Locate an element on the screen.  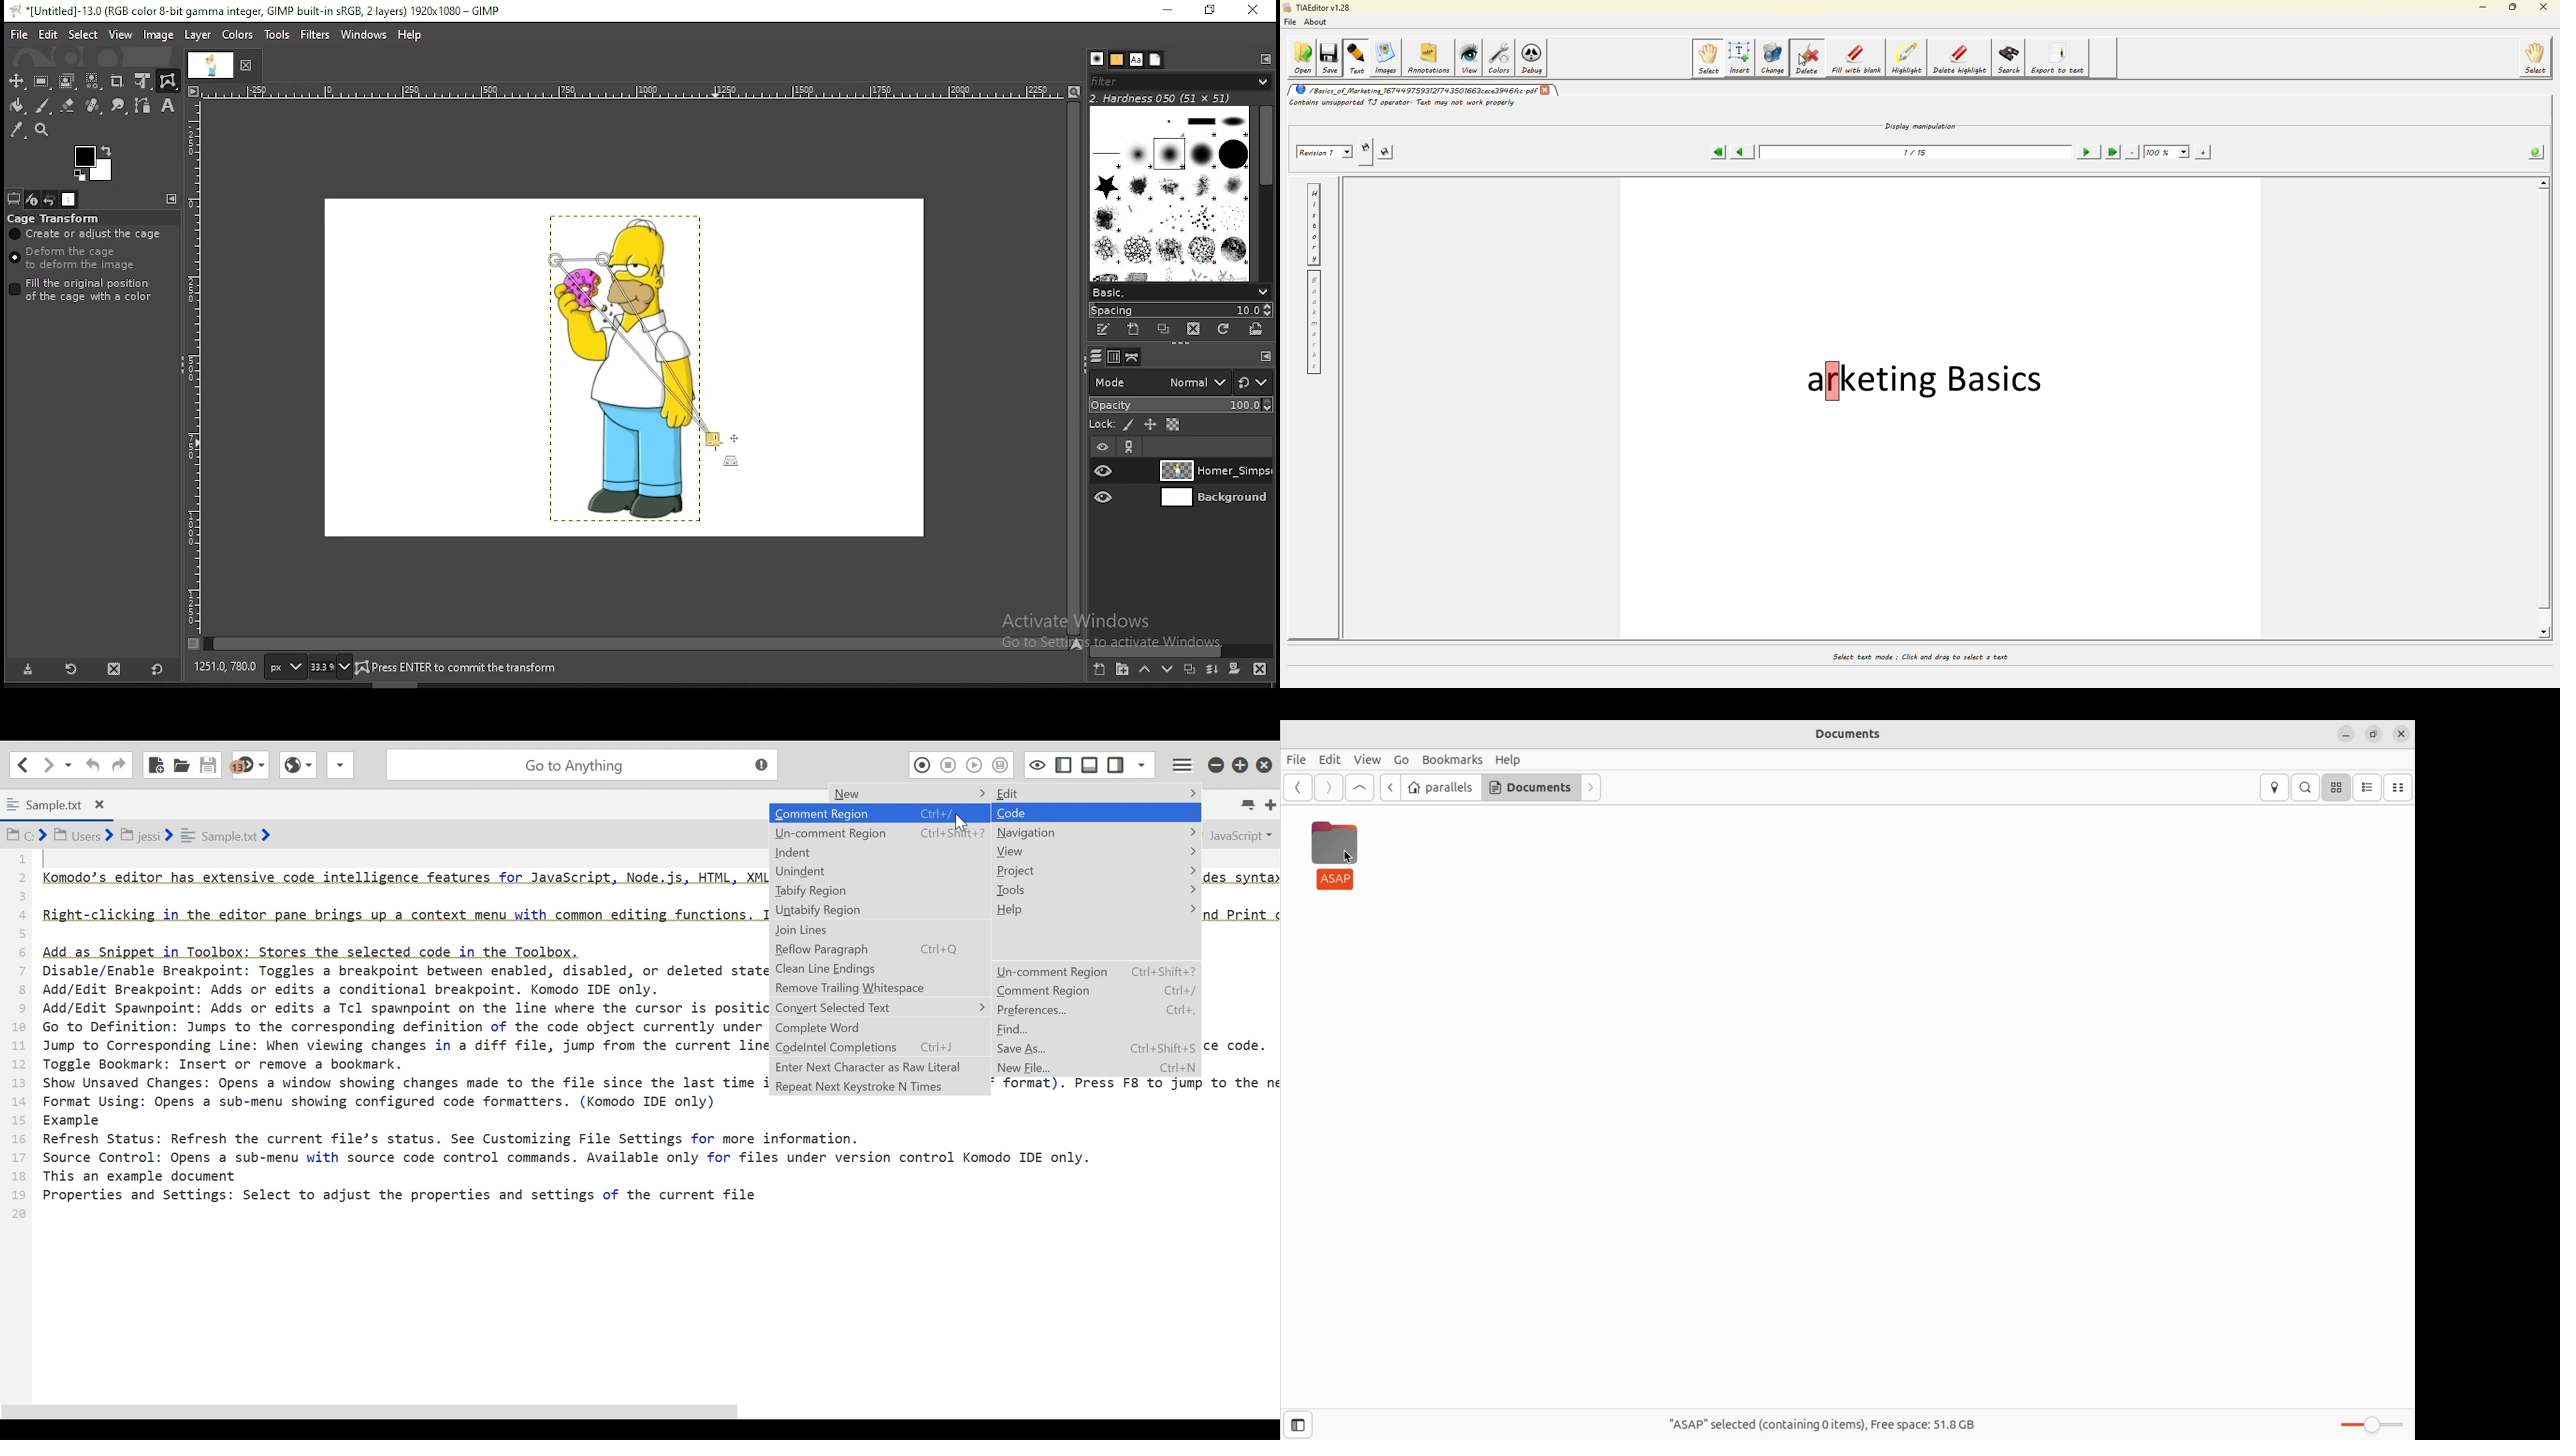
Bookmarks is located at coordinates (1452, 759).